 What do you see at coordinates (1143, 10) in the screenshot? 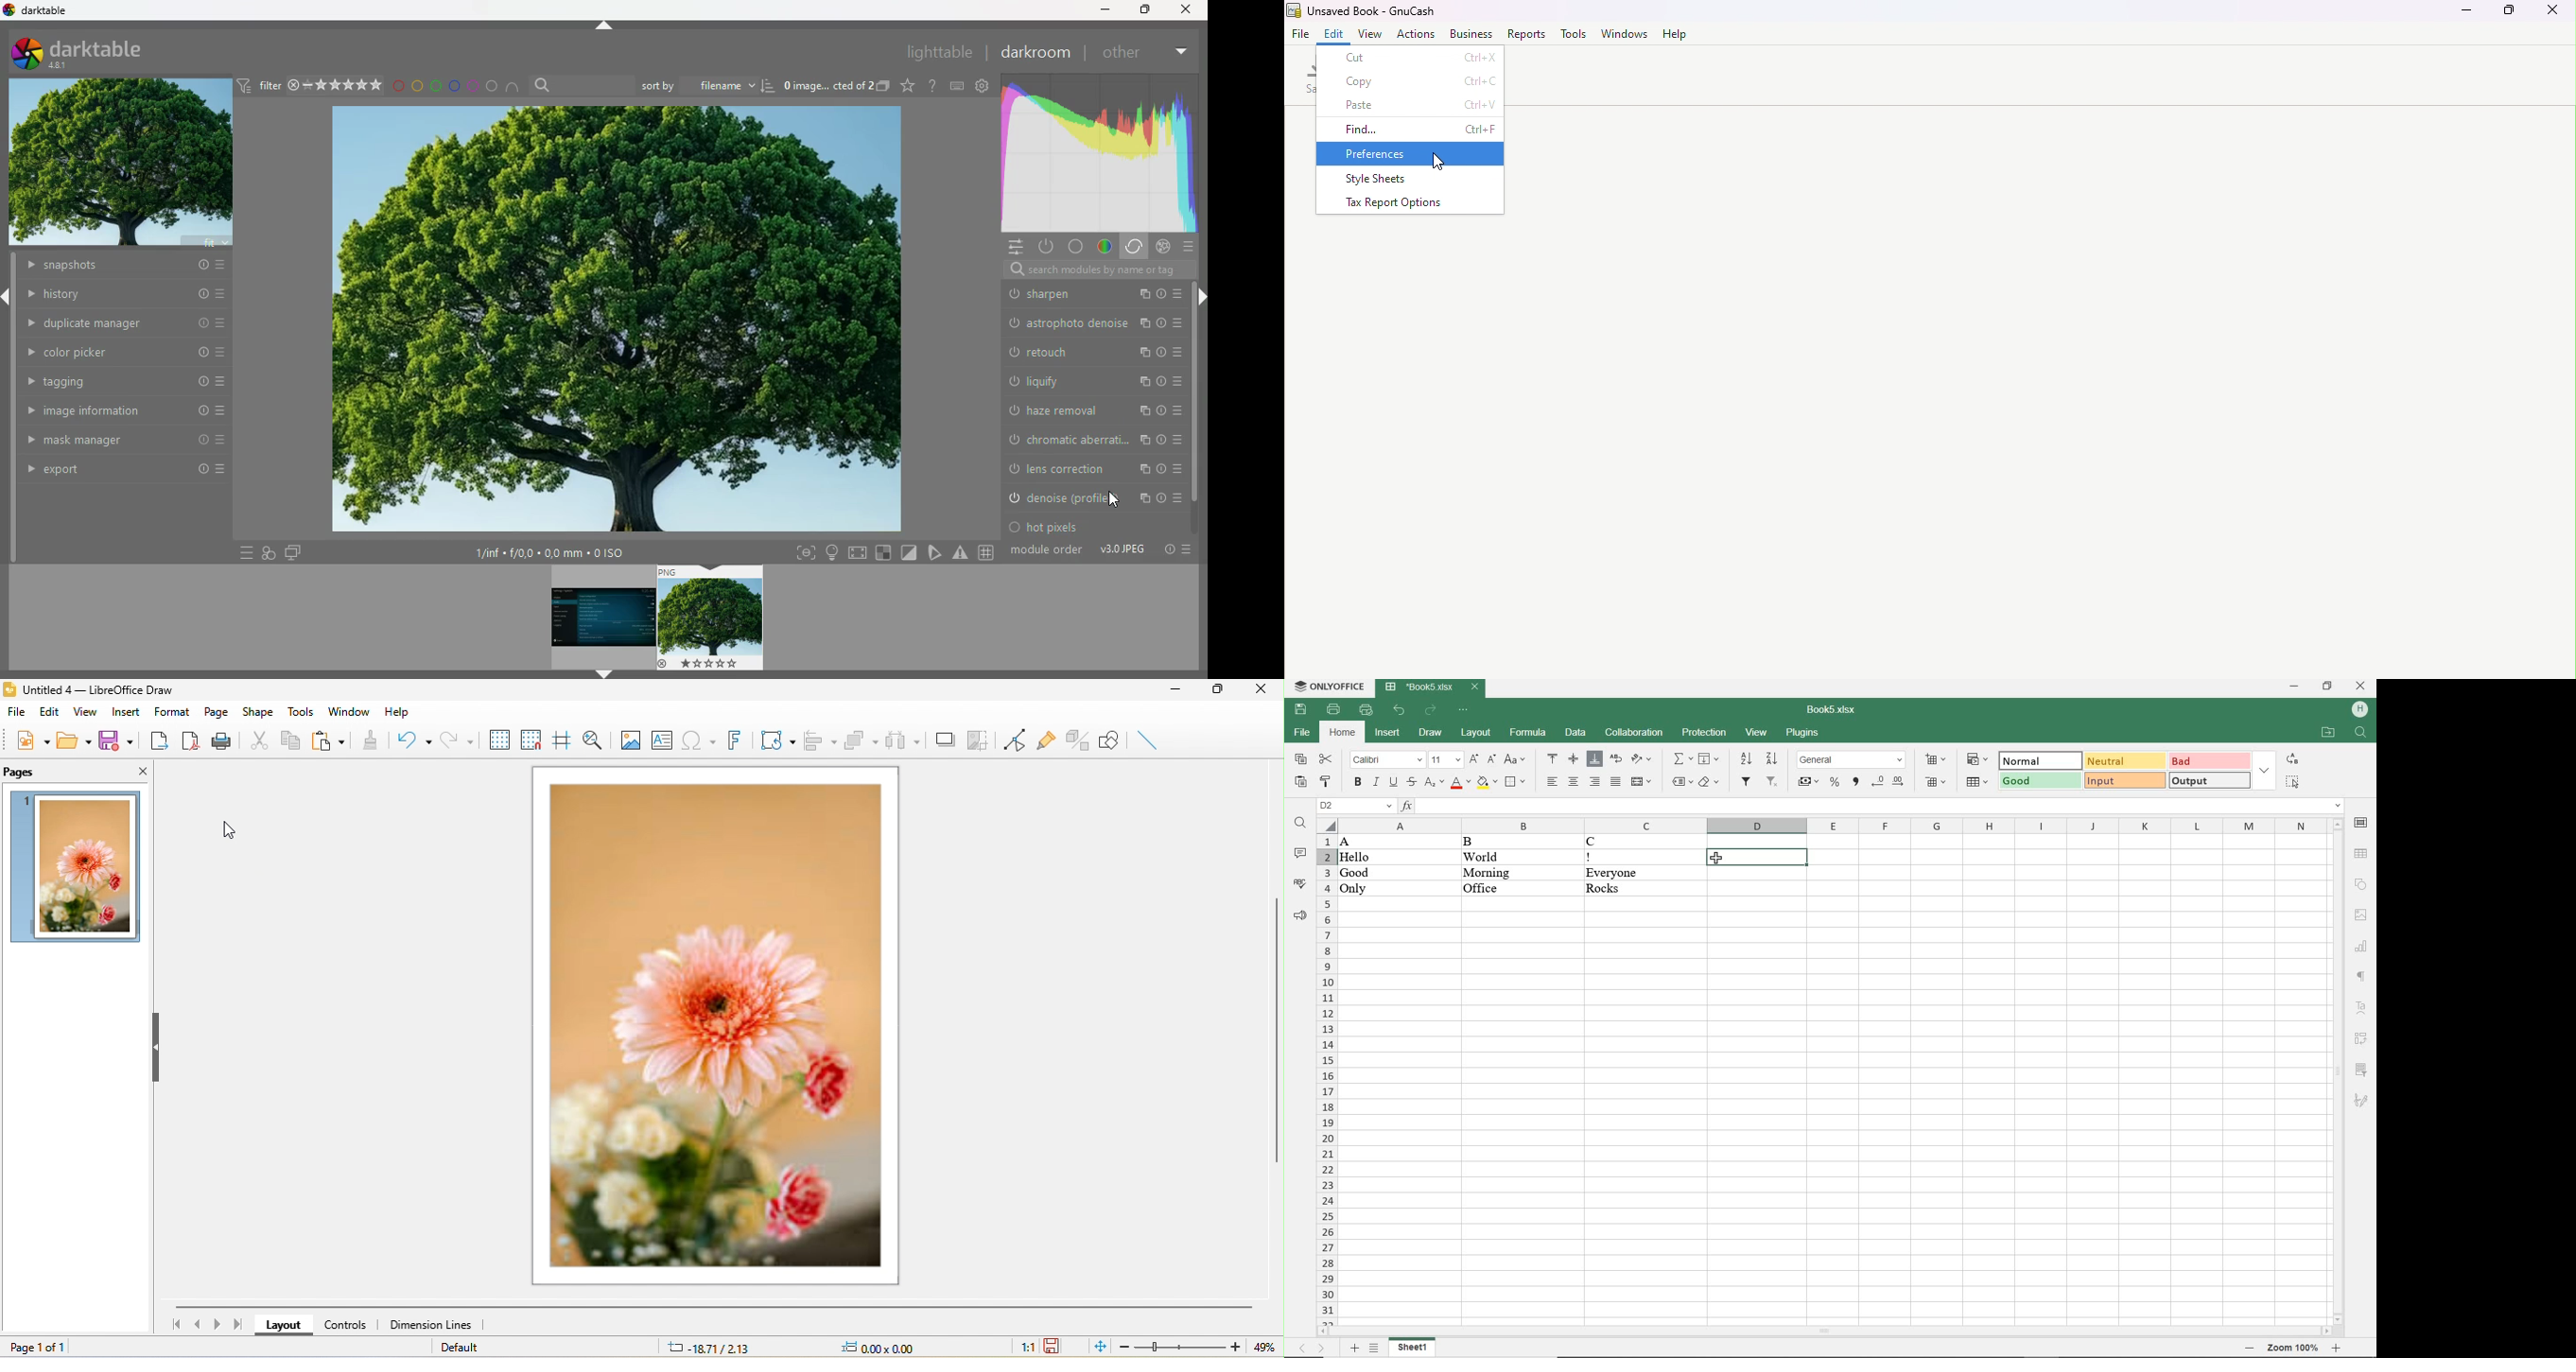
I see `maximize` at bounding box center [1143, 10].